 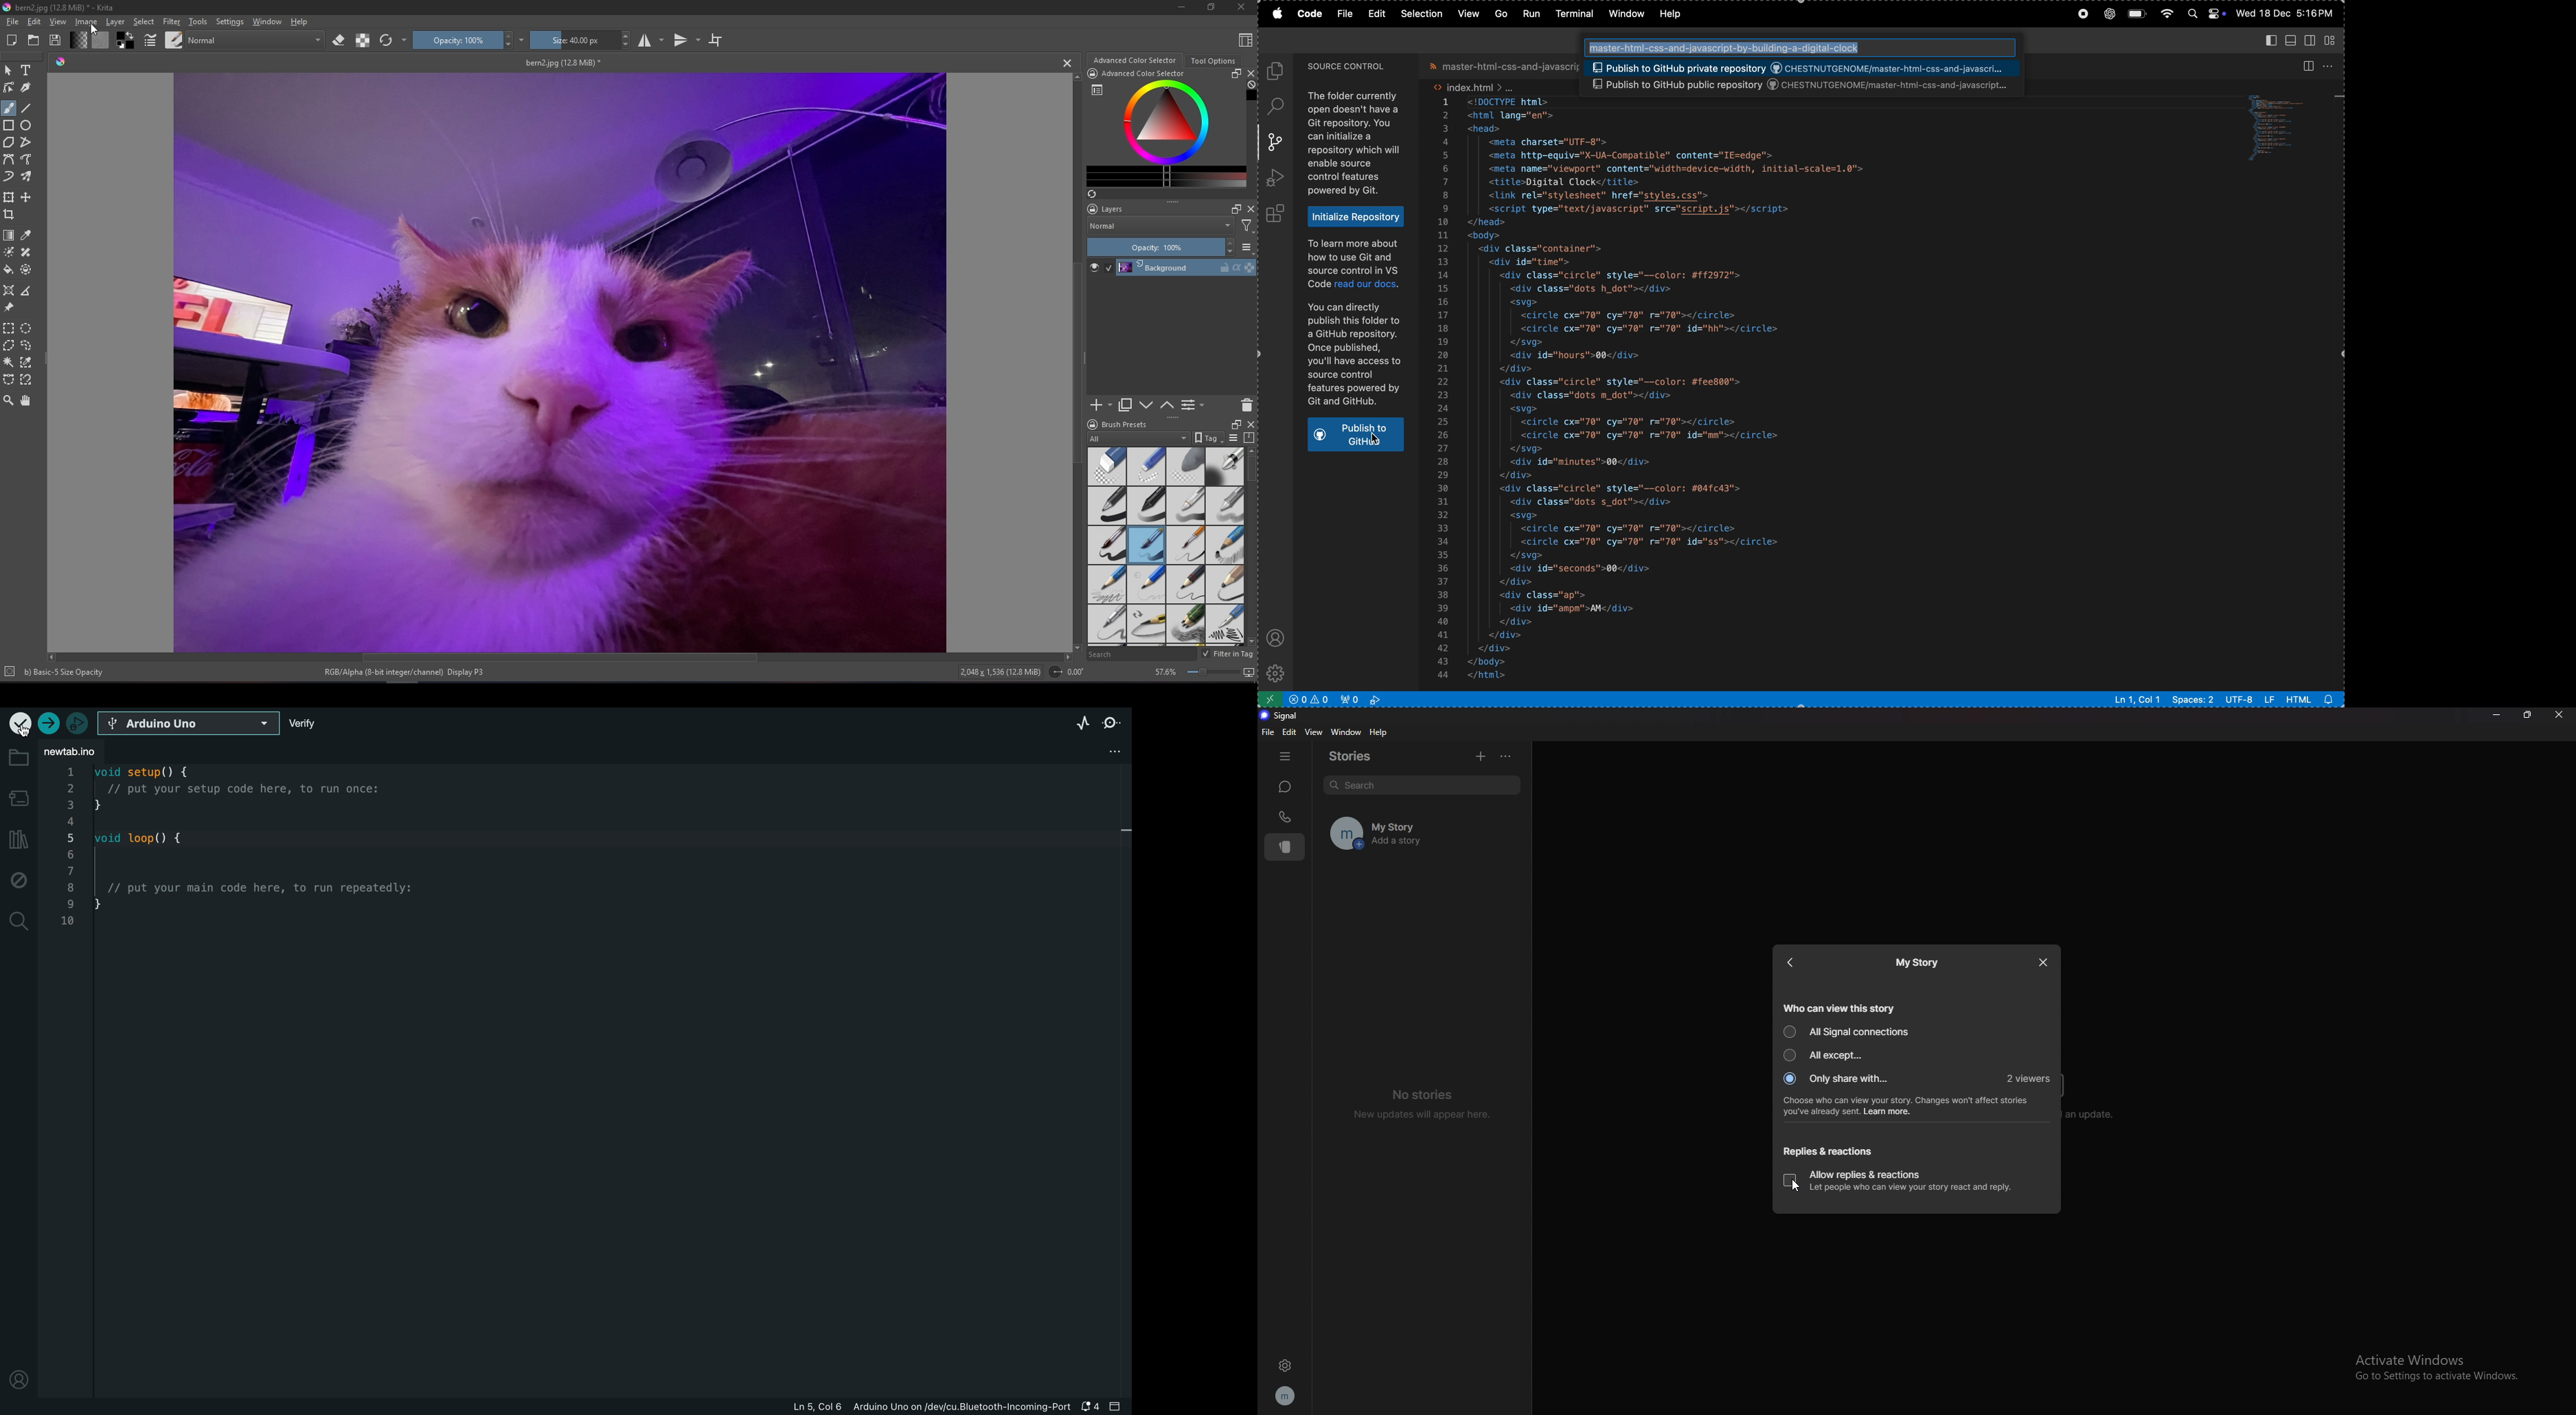 What do you see at coordinates (2108, 15) in the screenshot?
I see `chatgpt` at bounding box center [2108, 15].